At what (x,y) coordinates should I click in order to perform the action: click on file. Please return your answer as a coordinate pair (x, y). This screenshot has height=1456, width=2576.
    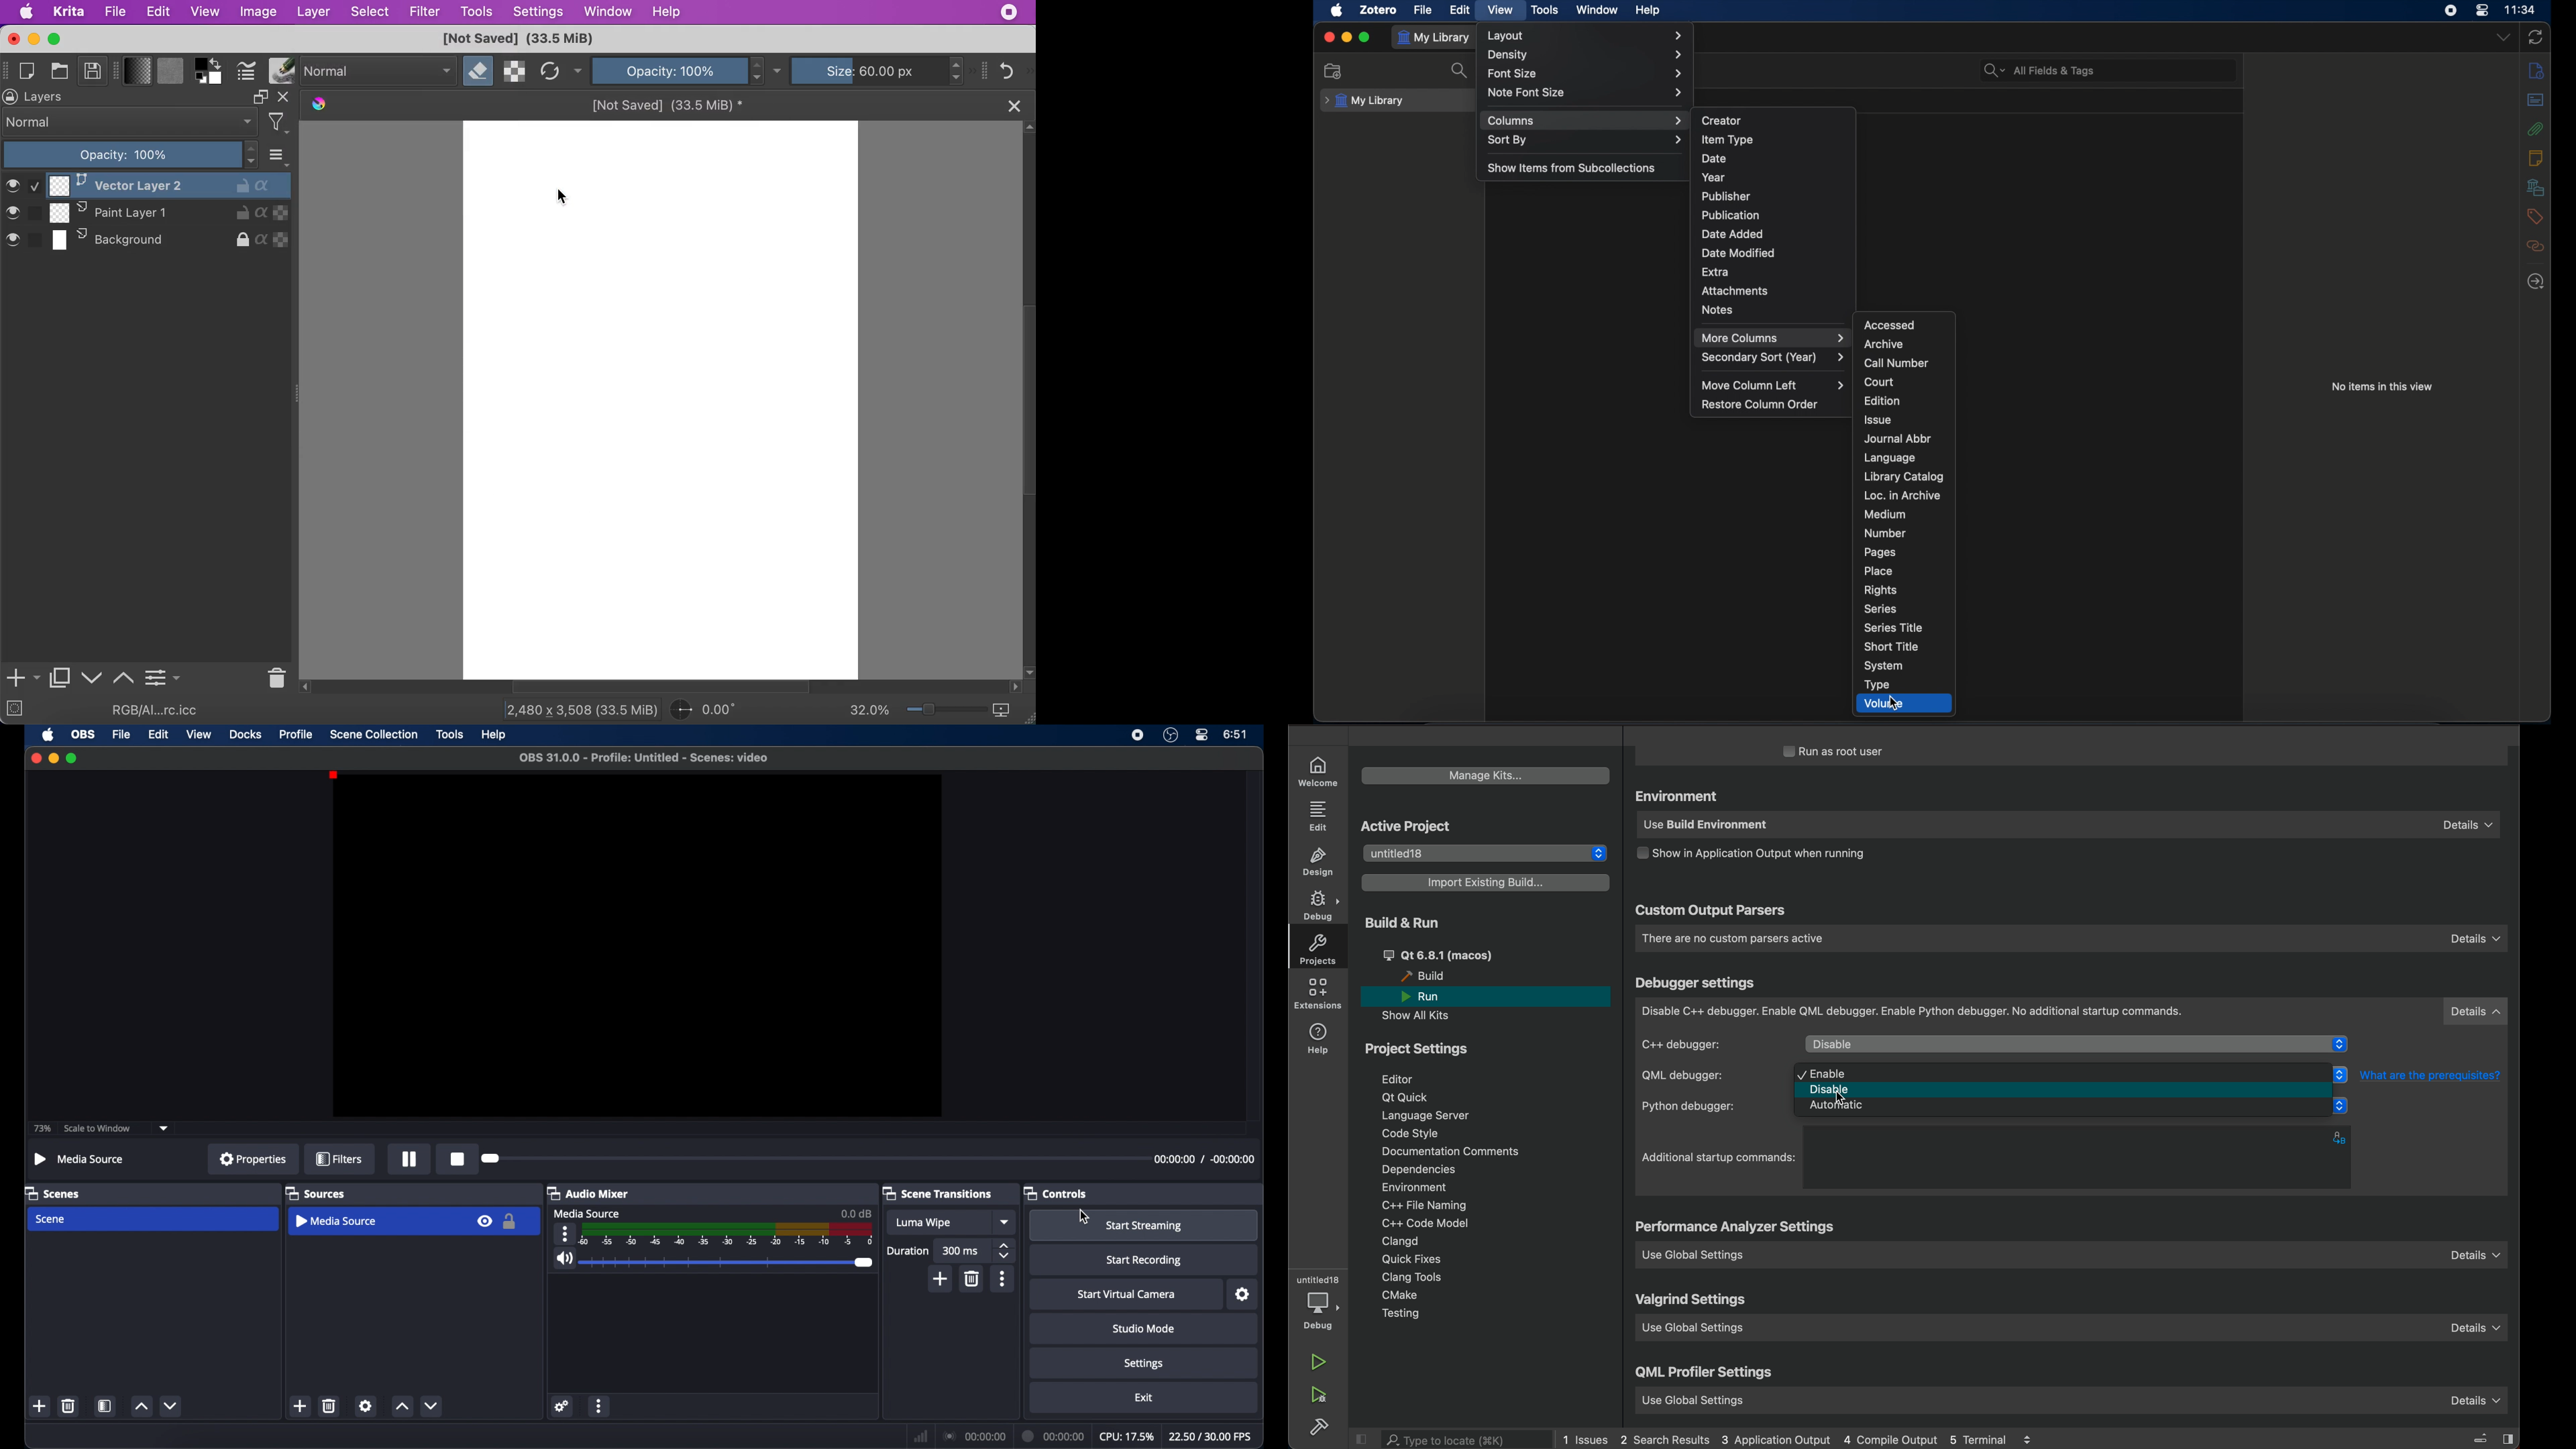
    Looking at the image, I should click on (115, 12).